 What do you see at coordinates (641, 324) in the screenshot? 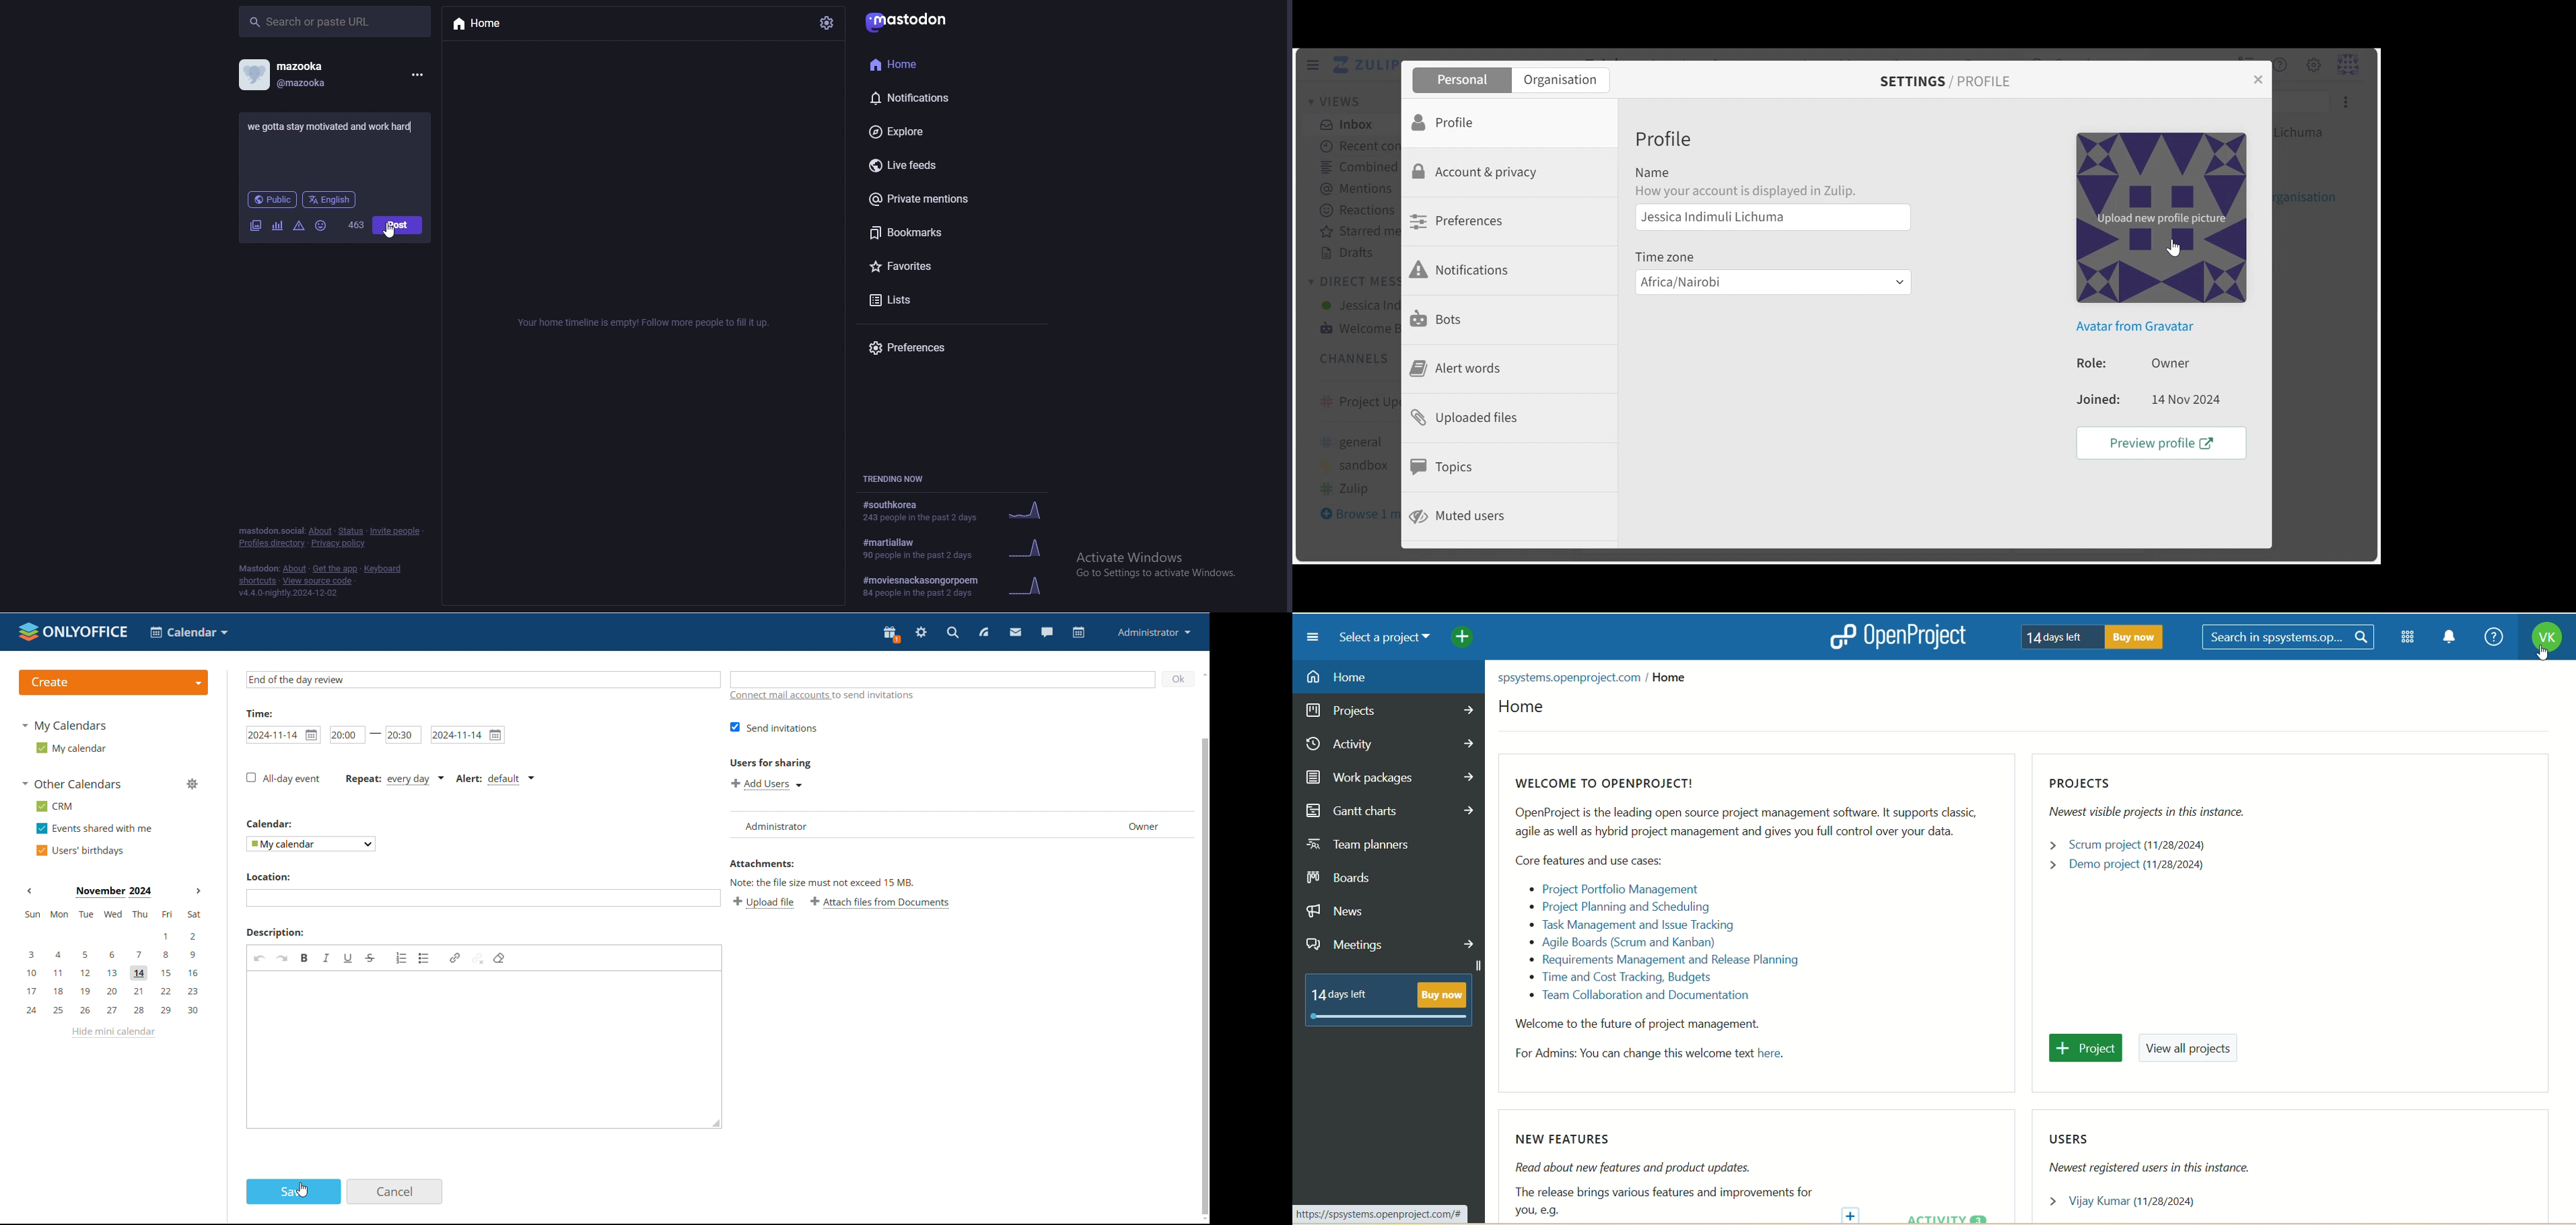
I see `info` at bounding box center [641, 324].